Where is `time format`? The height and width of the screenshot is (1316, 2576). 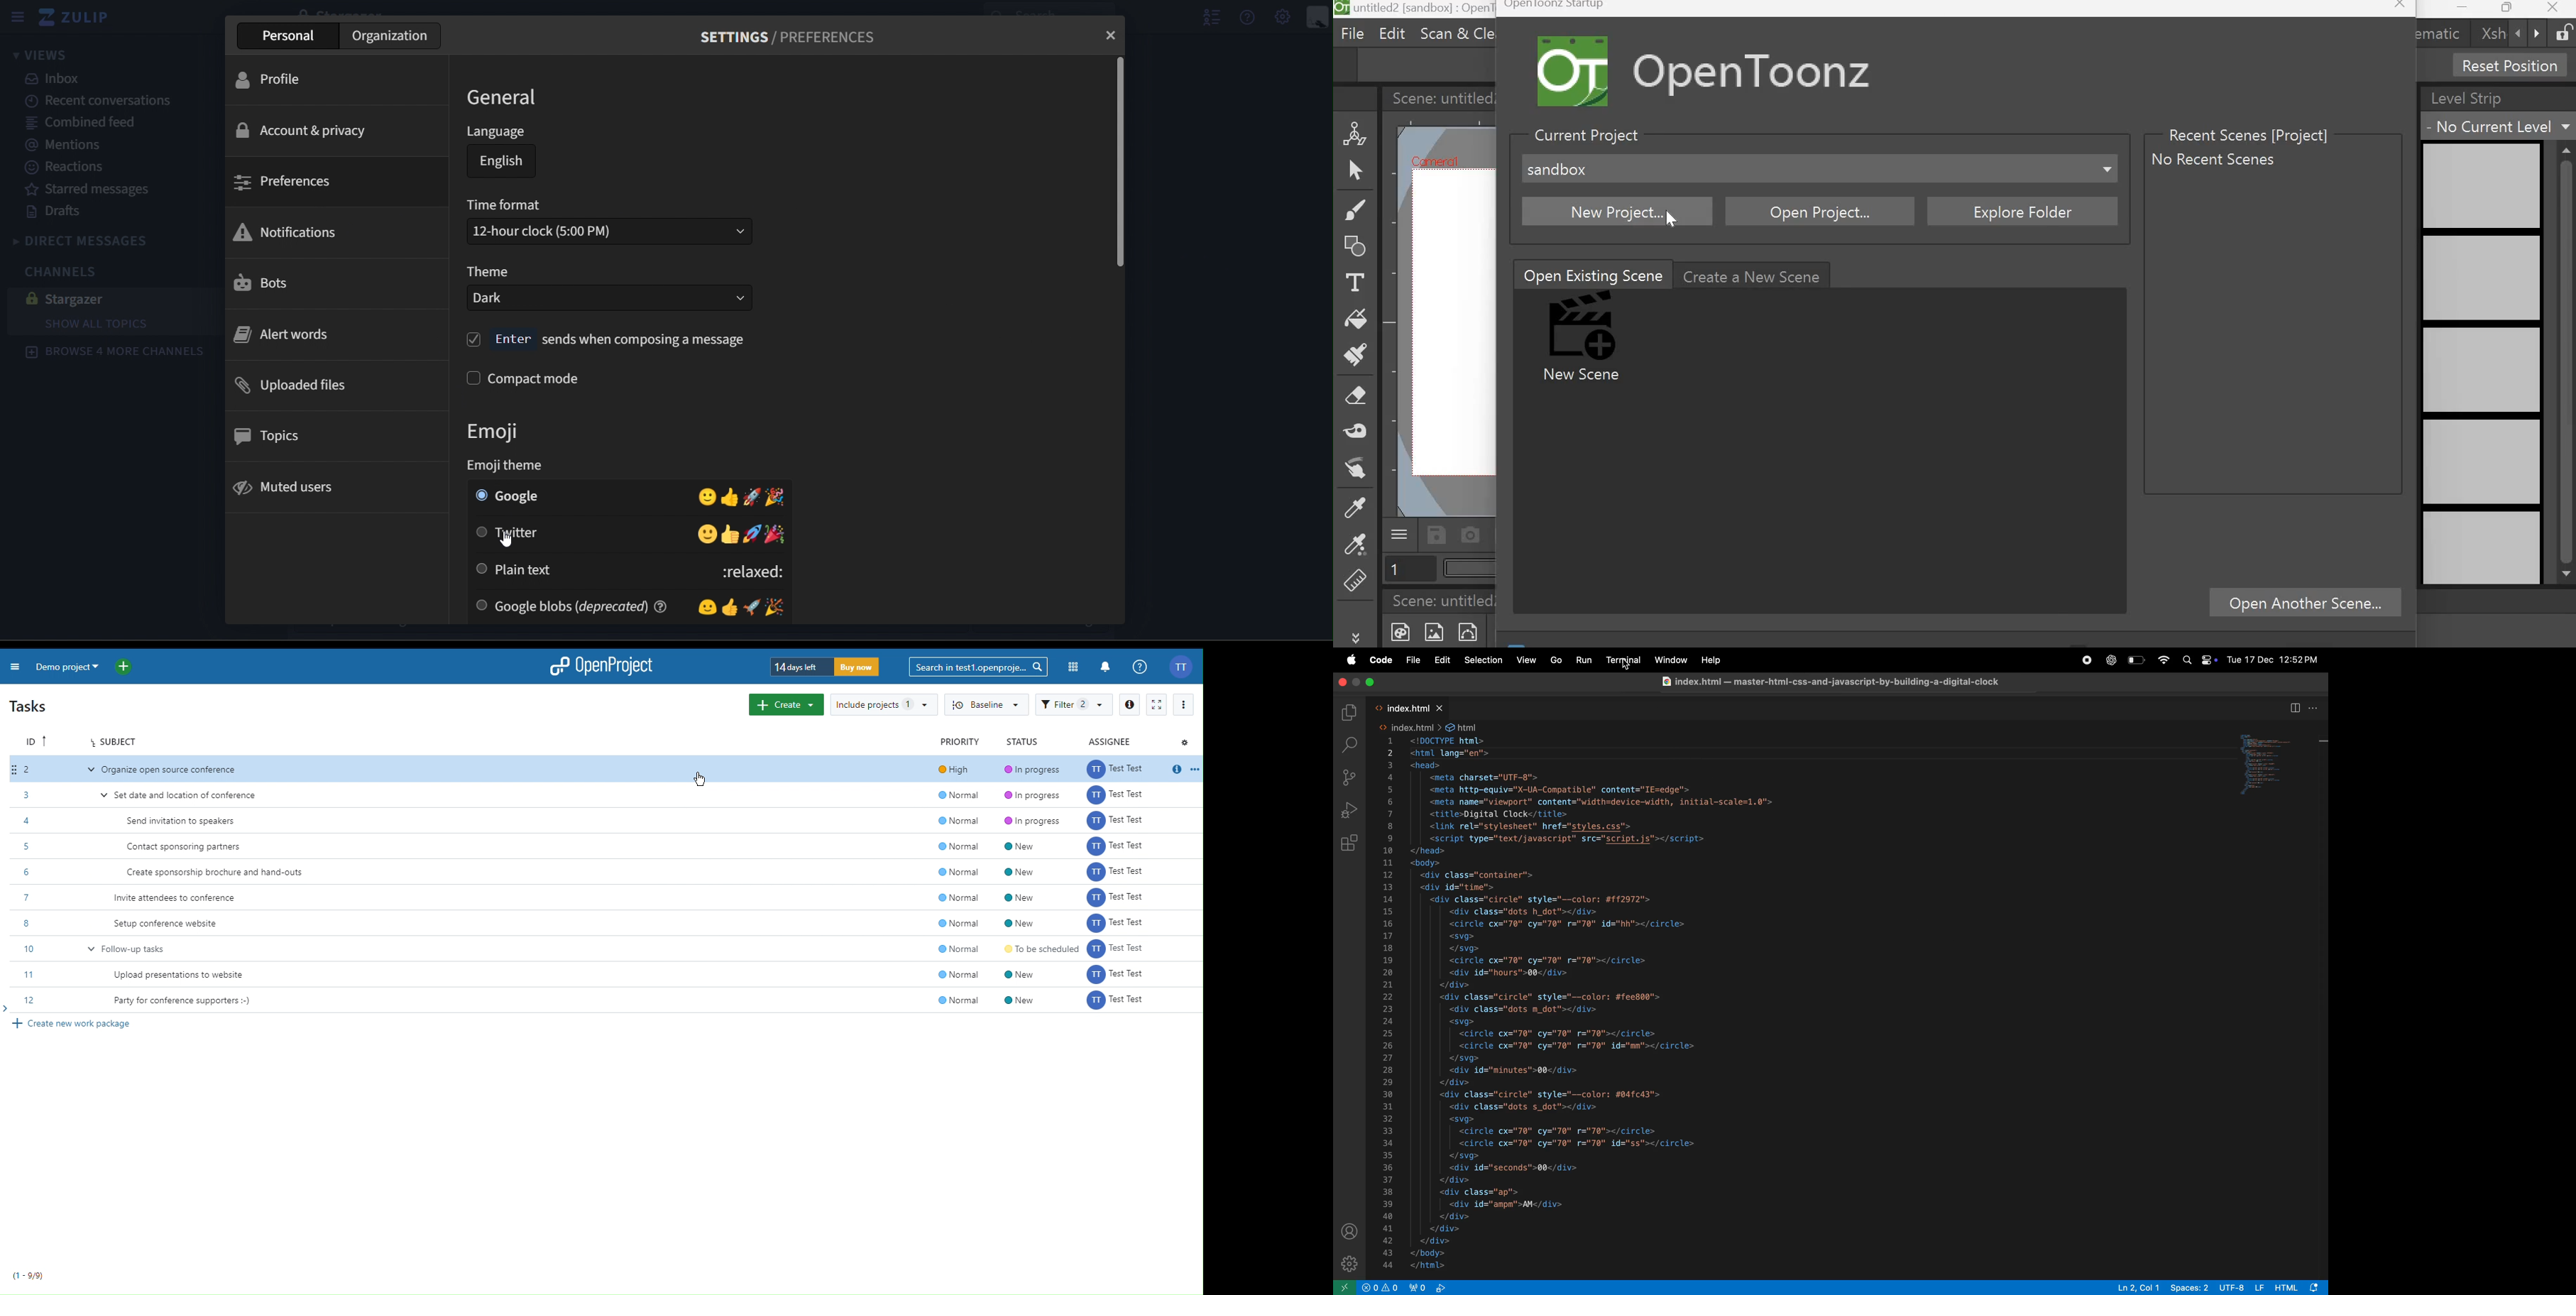
time format is located at coordinates (506, 207).